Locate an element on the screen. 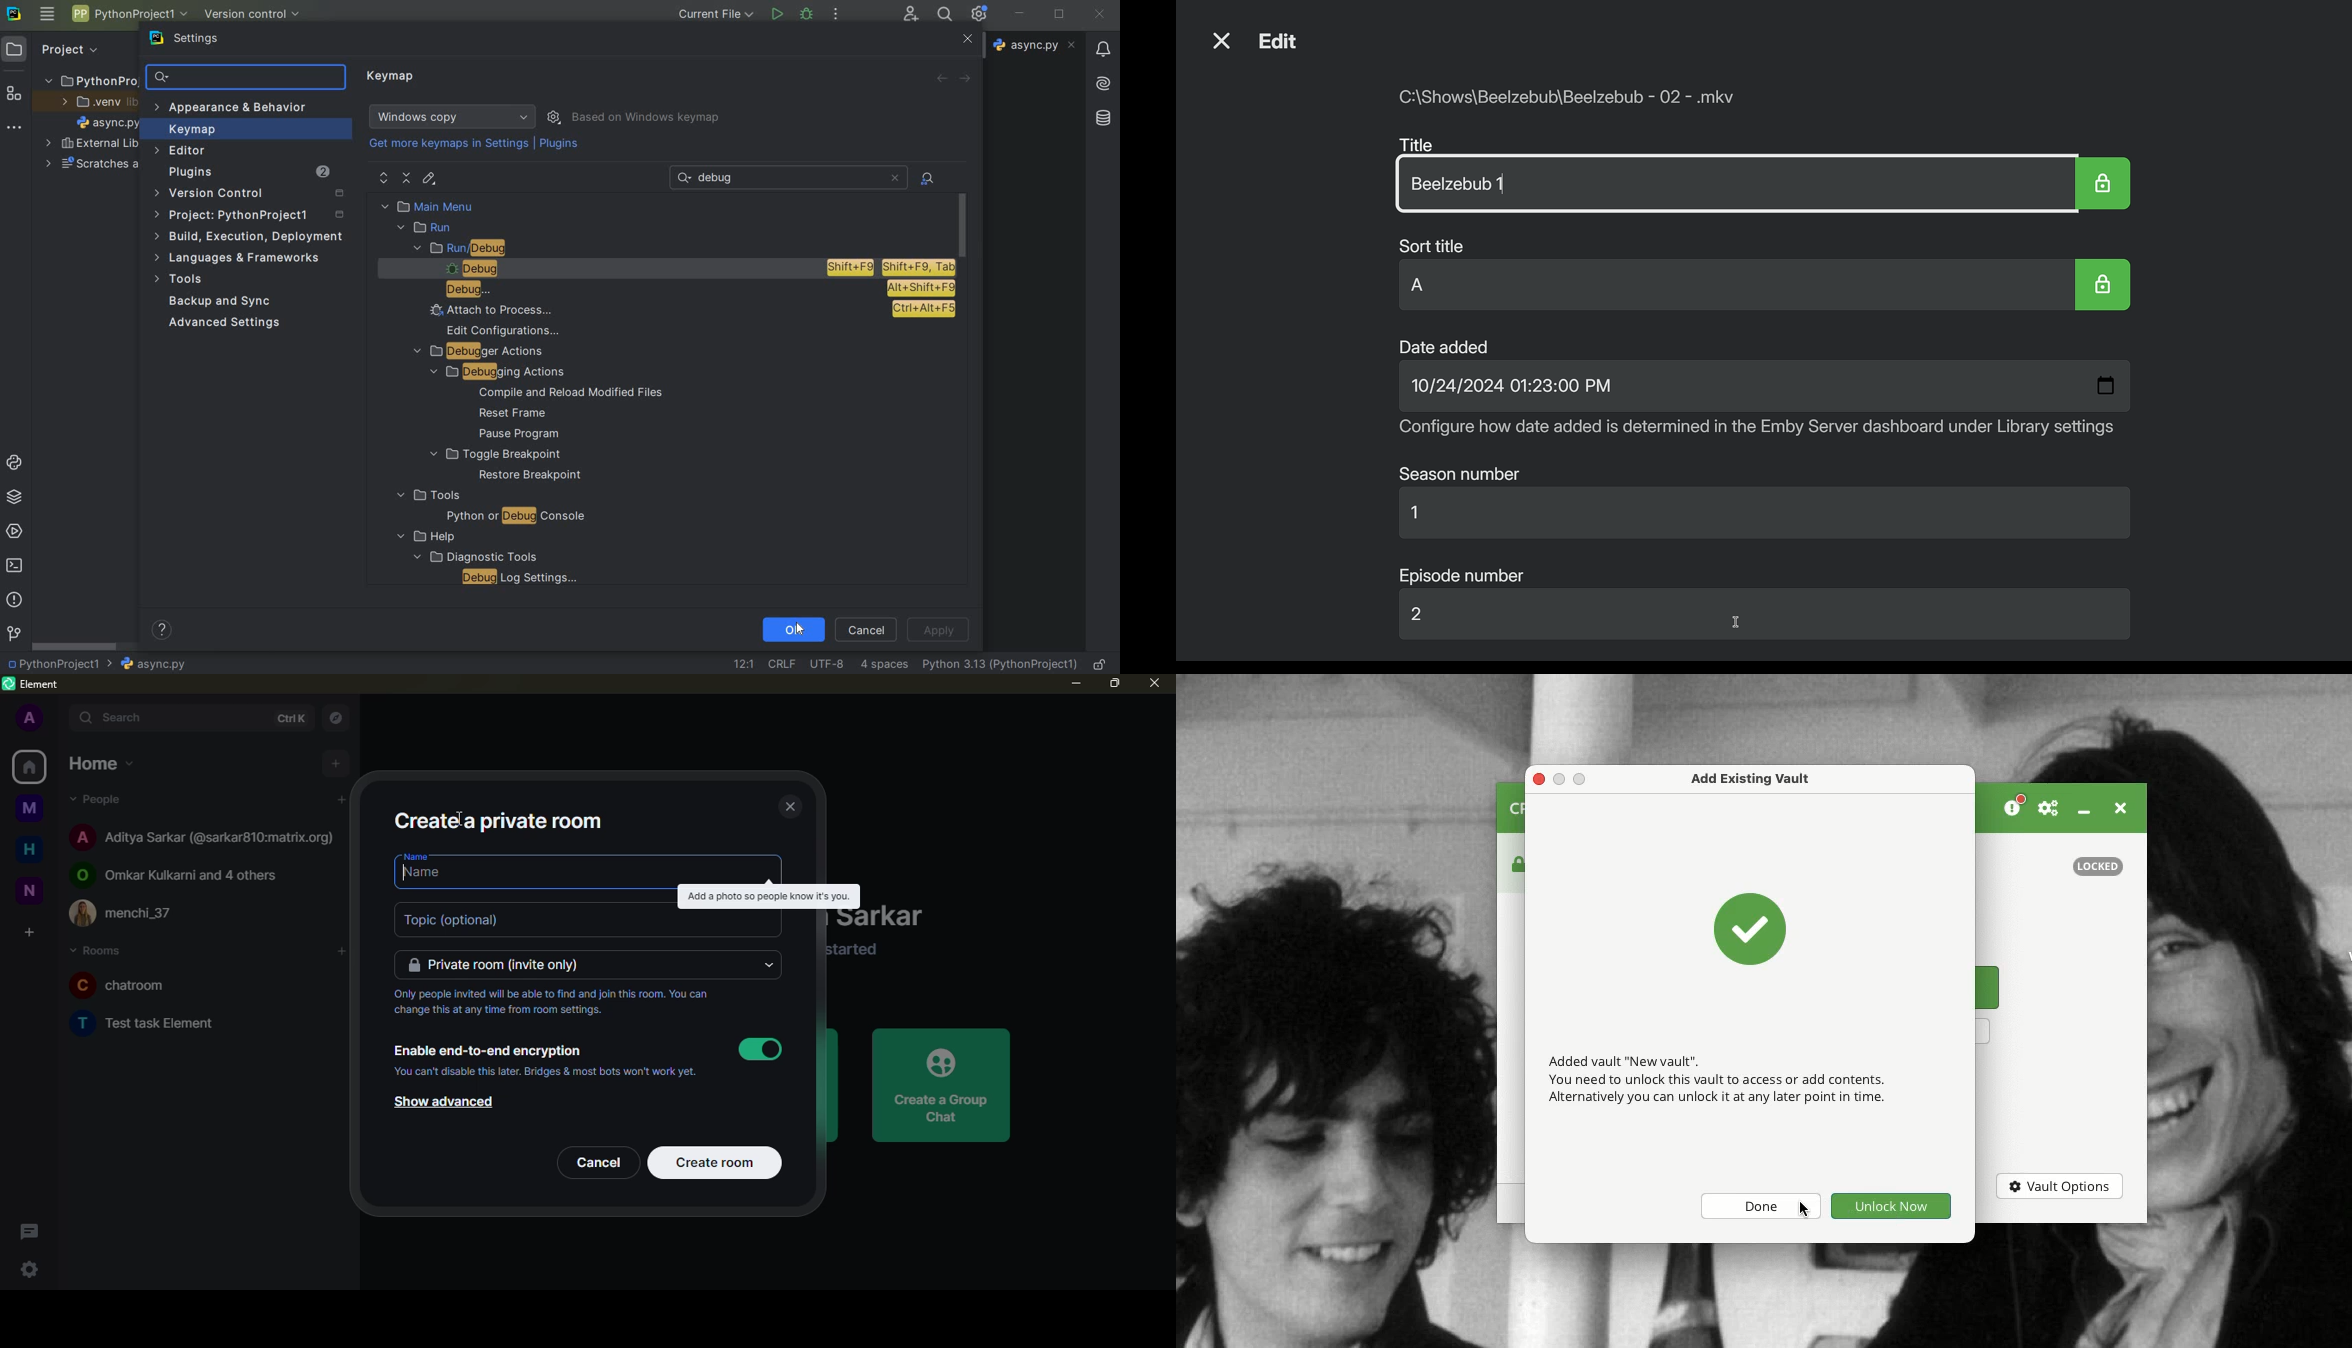  add is located at coordinates (337, 764).